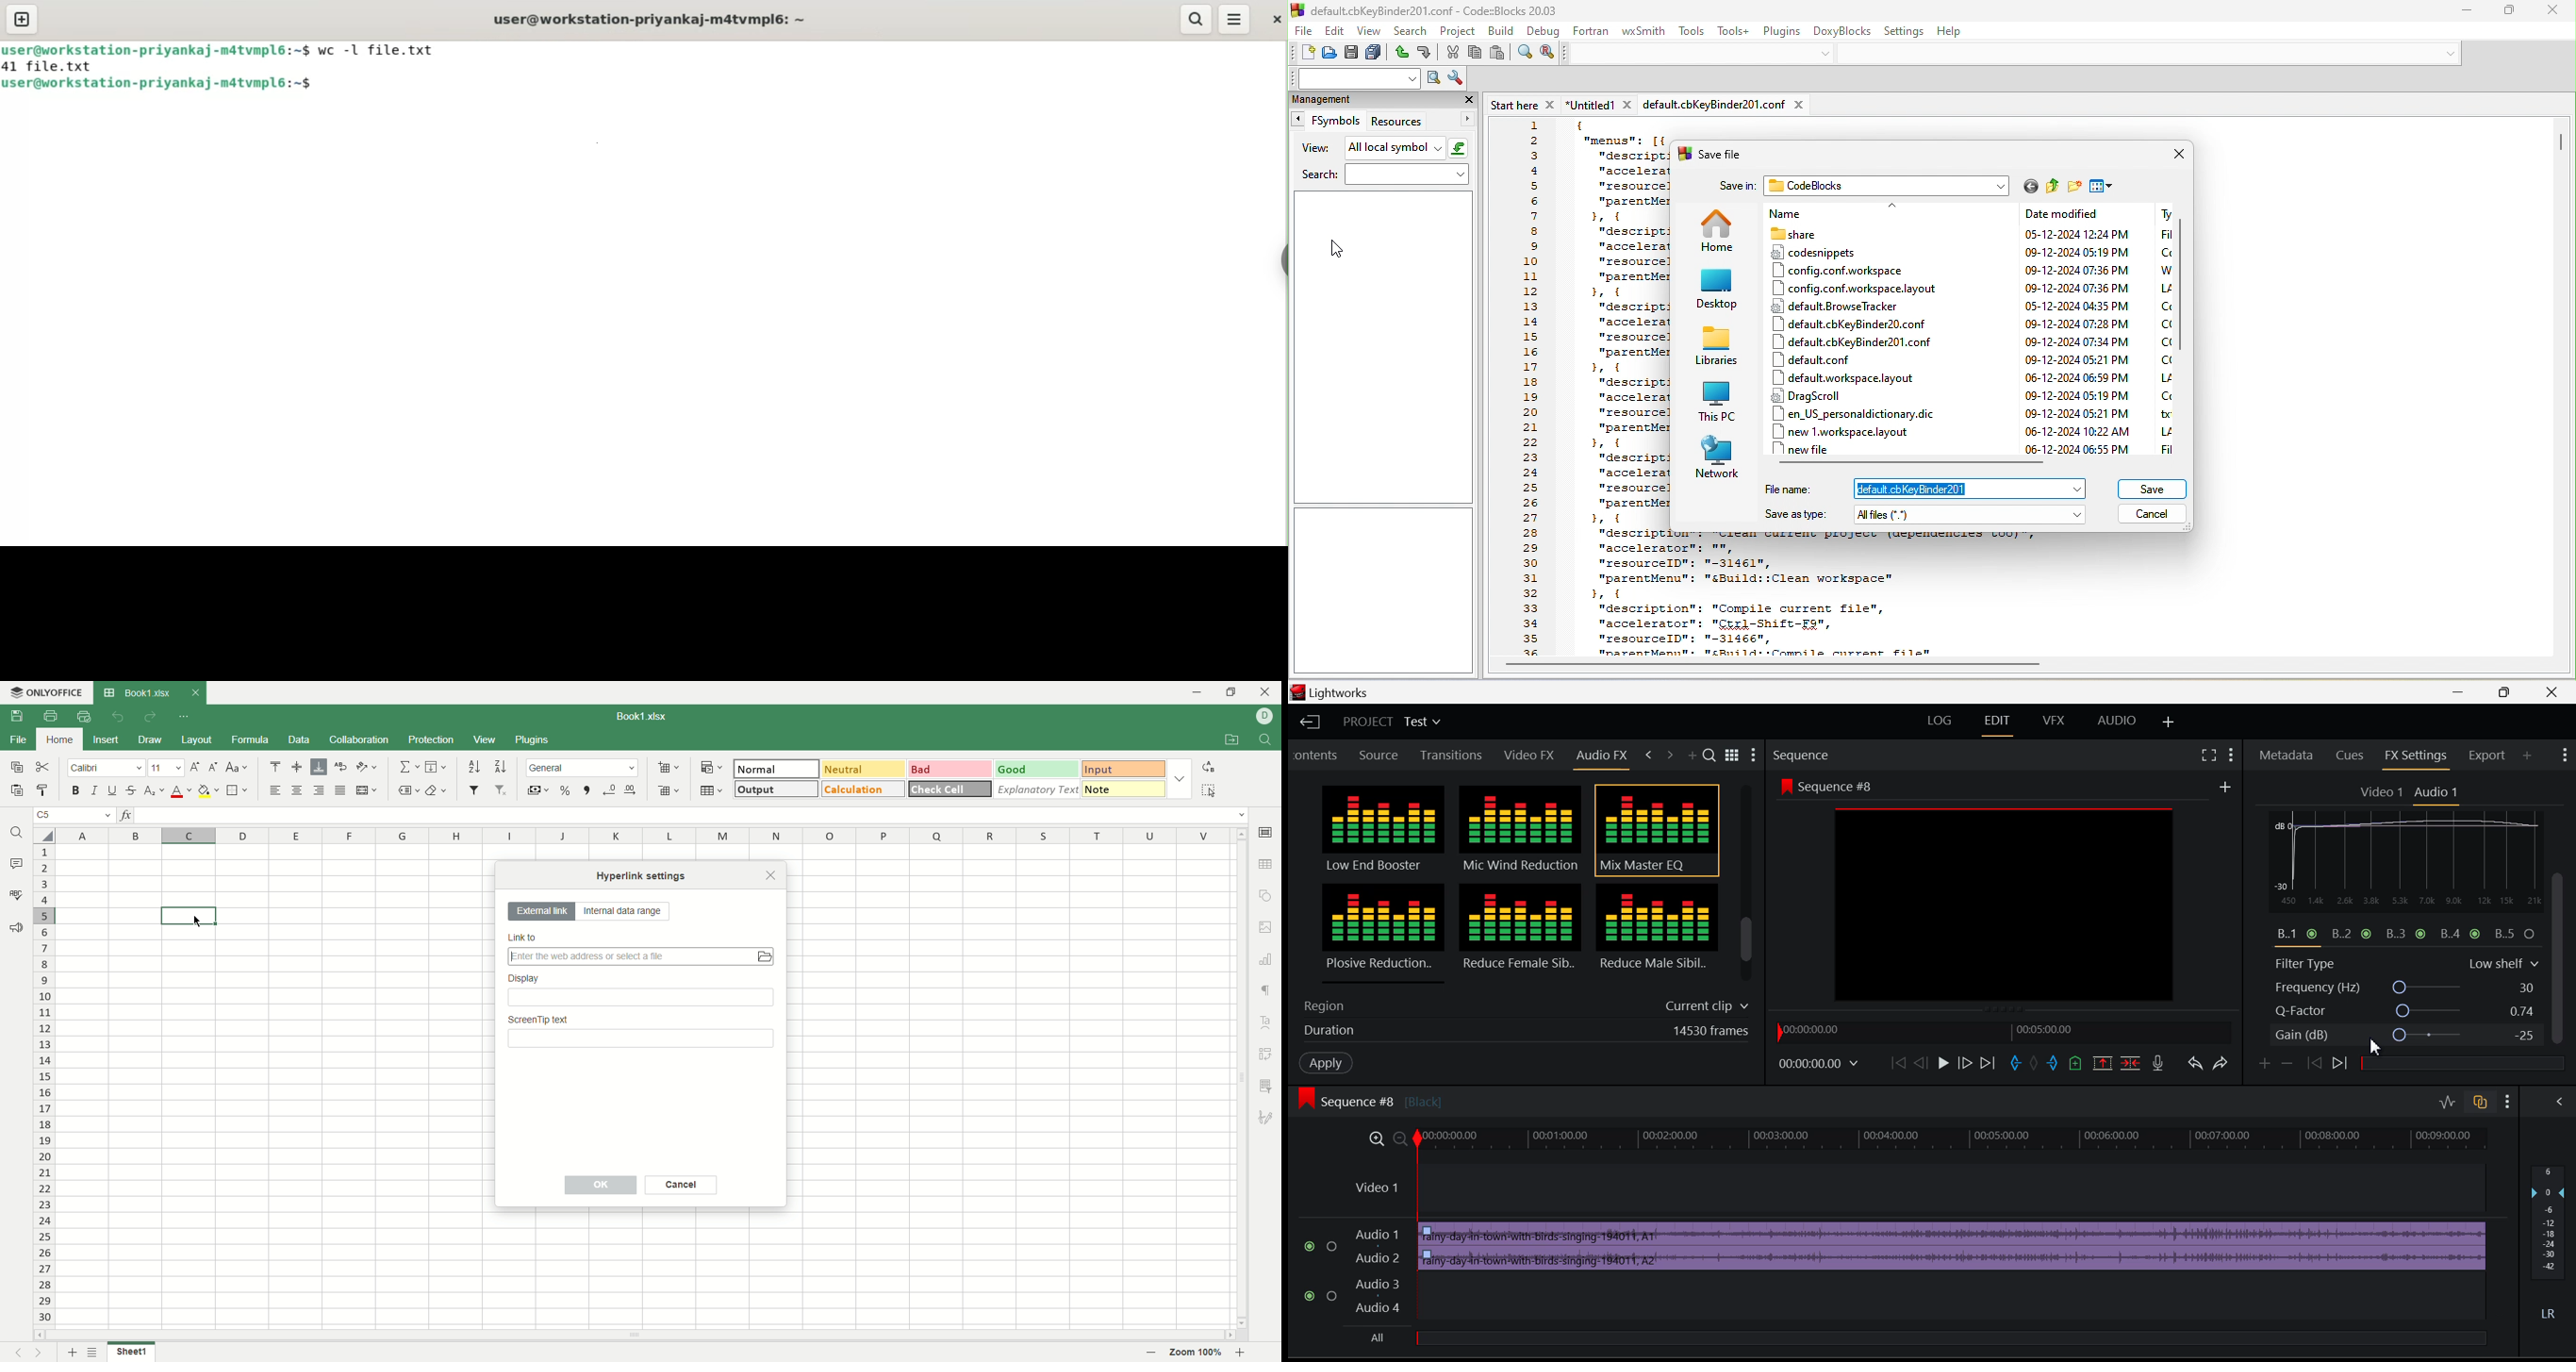 The image size is (2576, 1372). What do you see at coordinates (643, 836) in the screenshot?
I see `column` at bounding box center [643, 836].